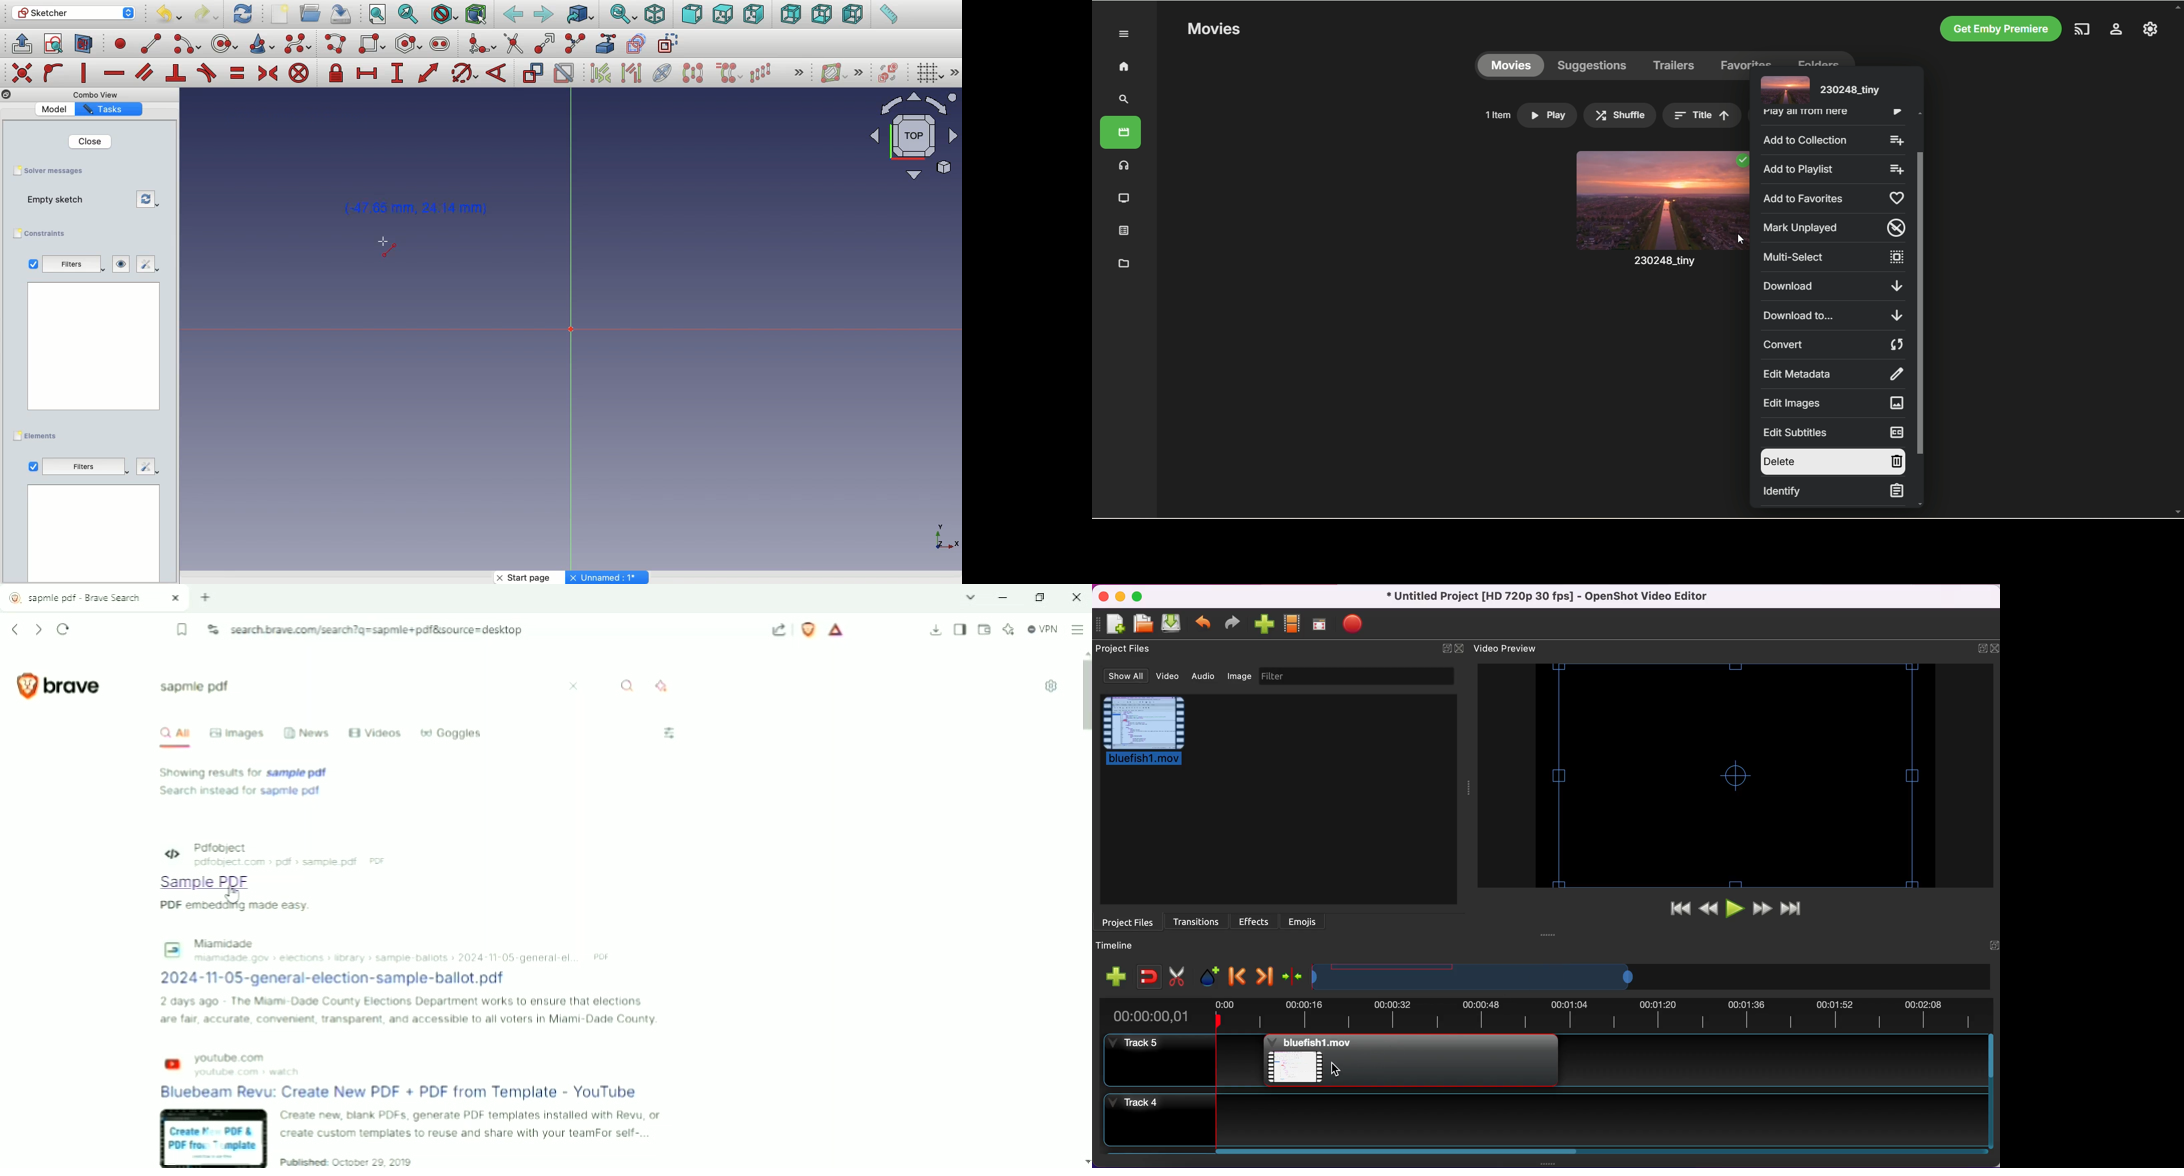  I want to click on View section, so click(84, 45).